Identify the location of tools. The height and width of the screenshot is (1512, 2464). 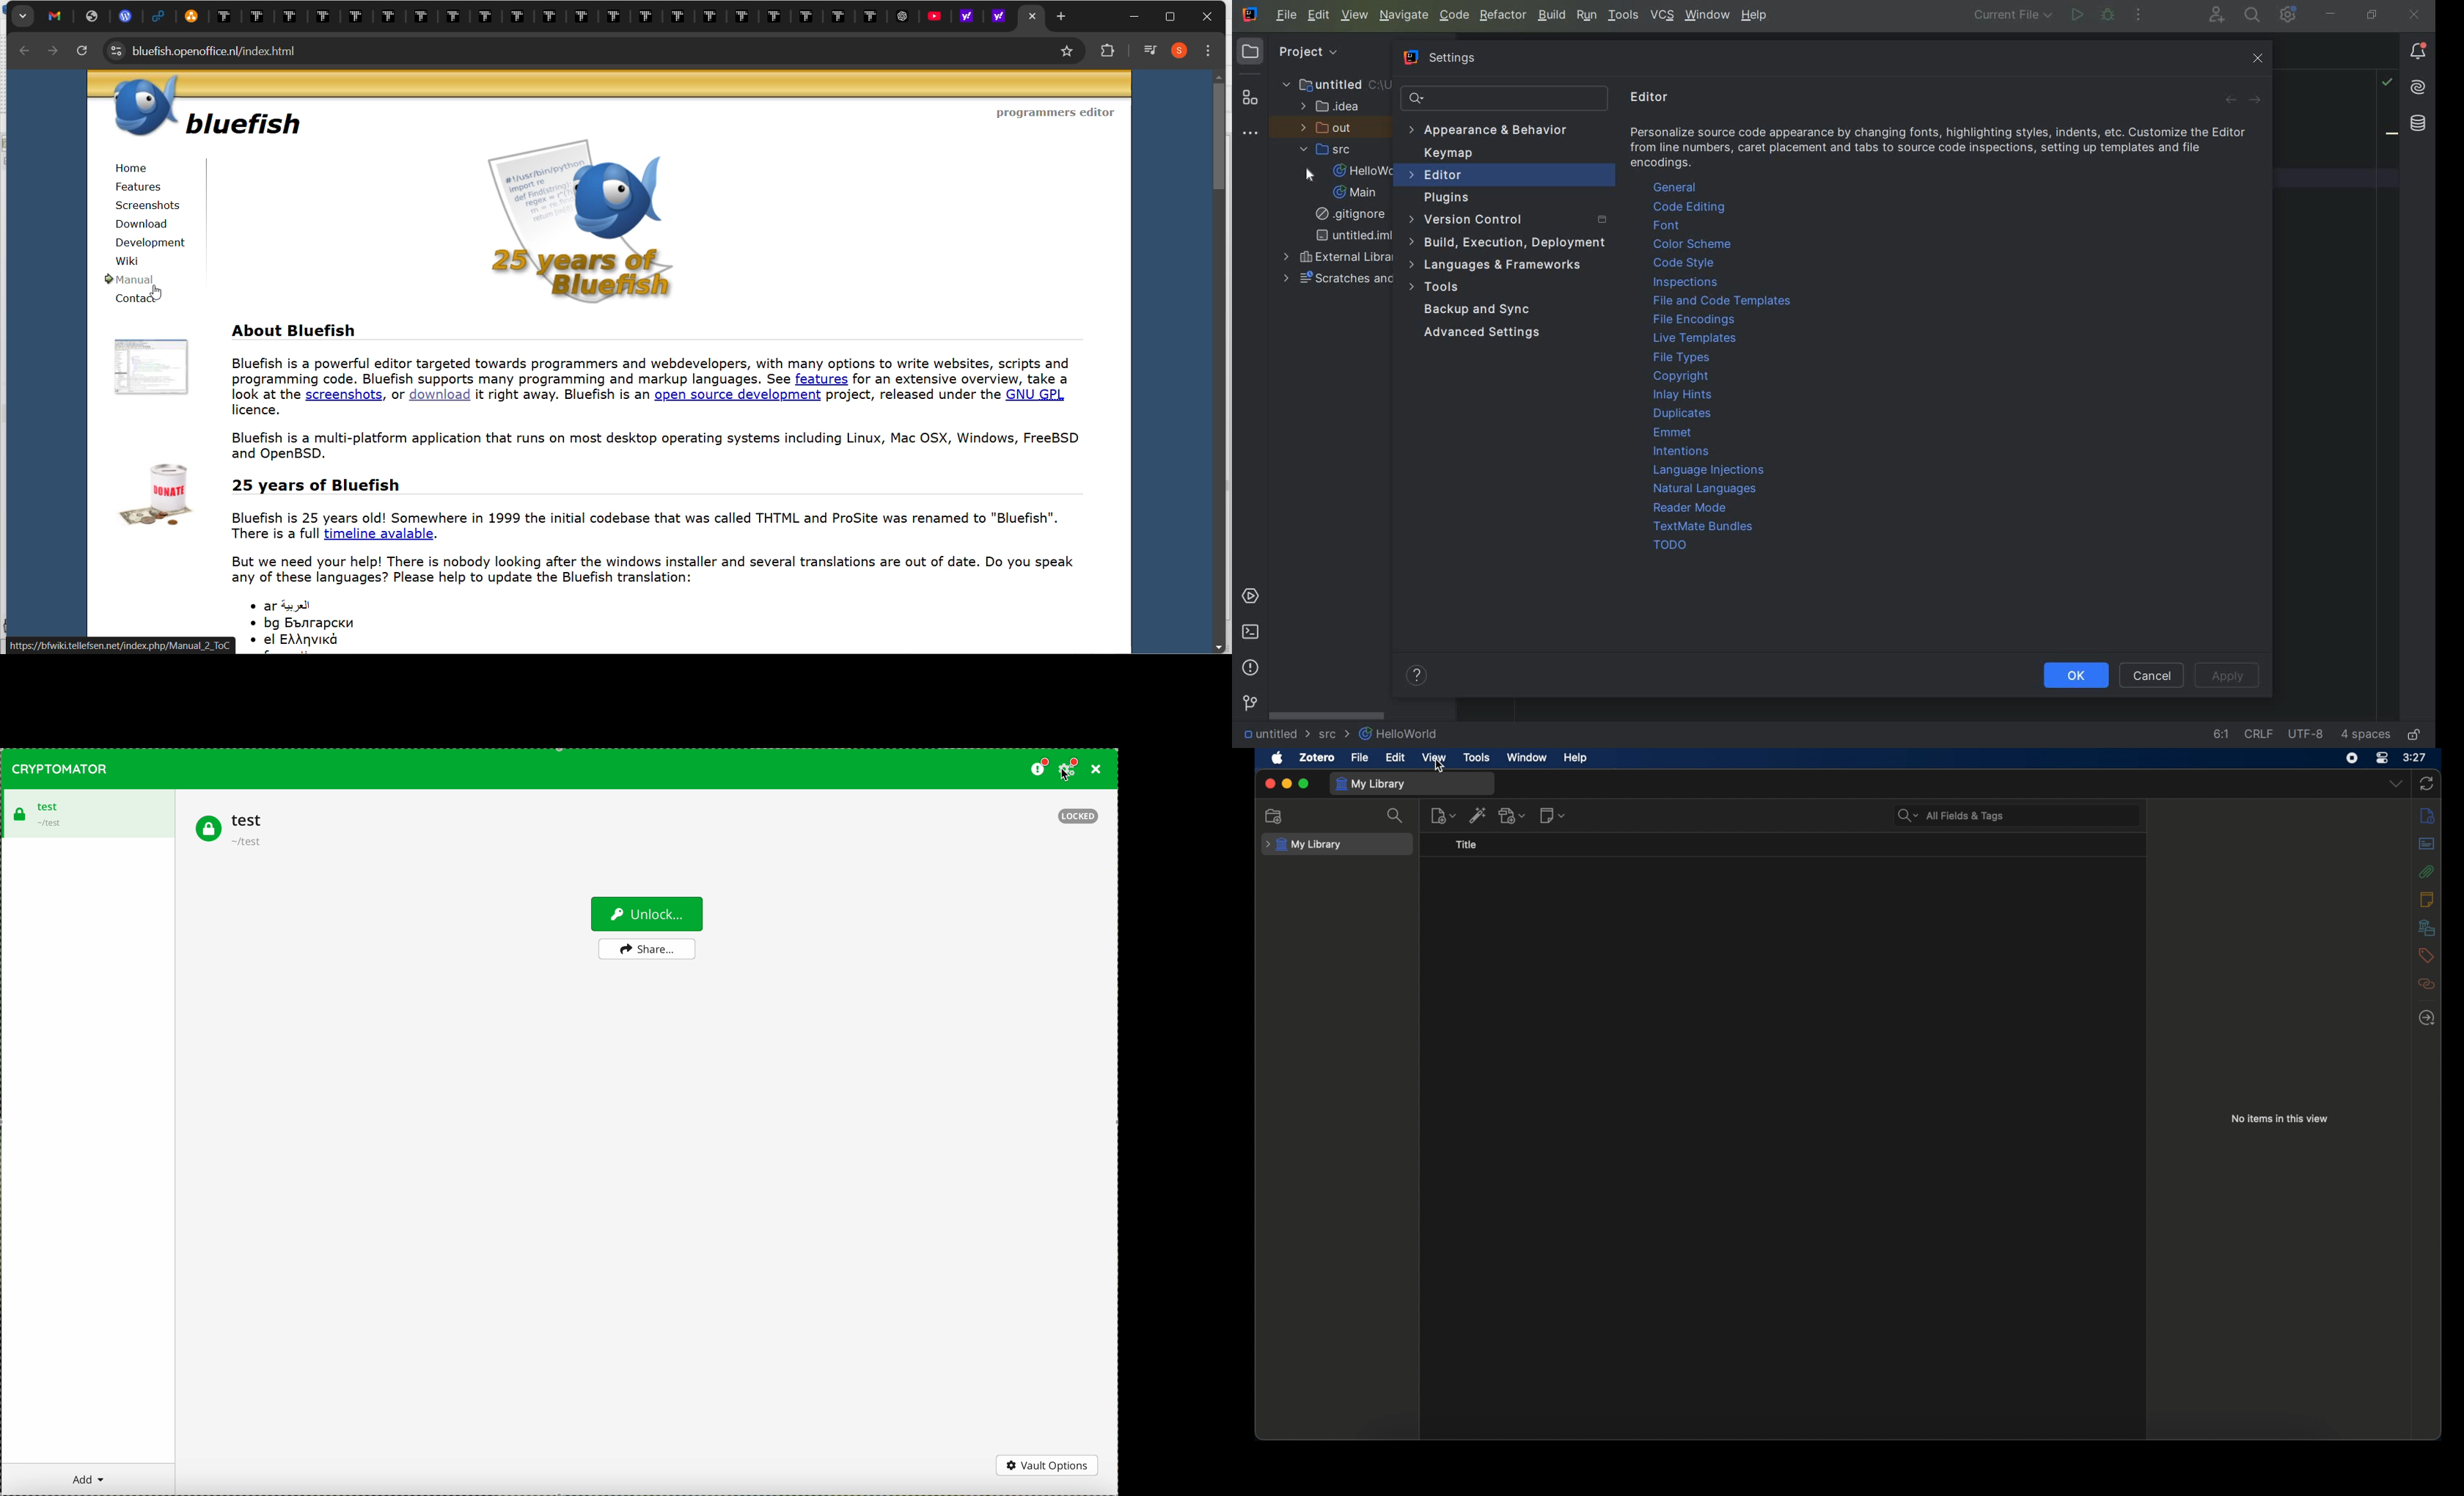
(1438, 287).